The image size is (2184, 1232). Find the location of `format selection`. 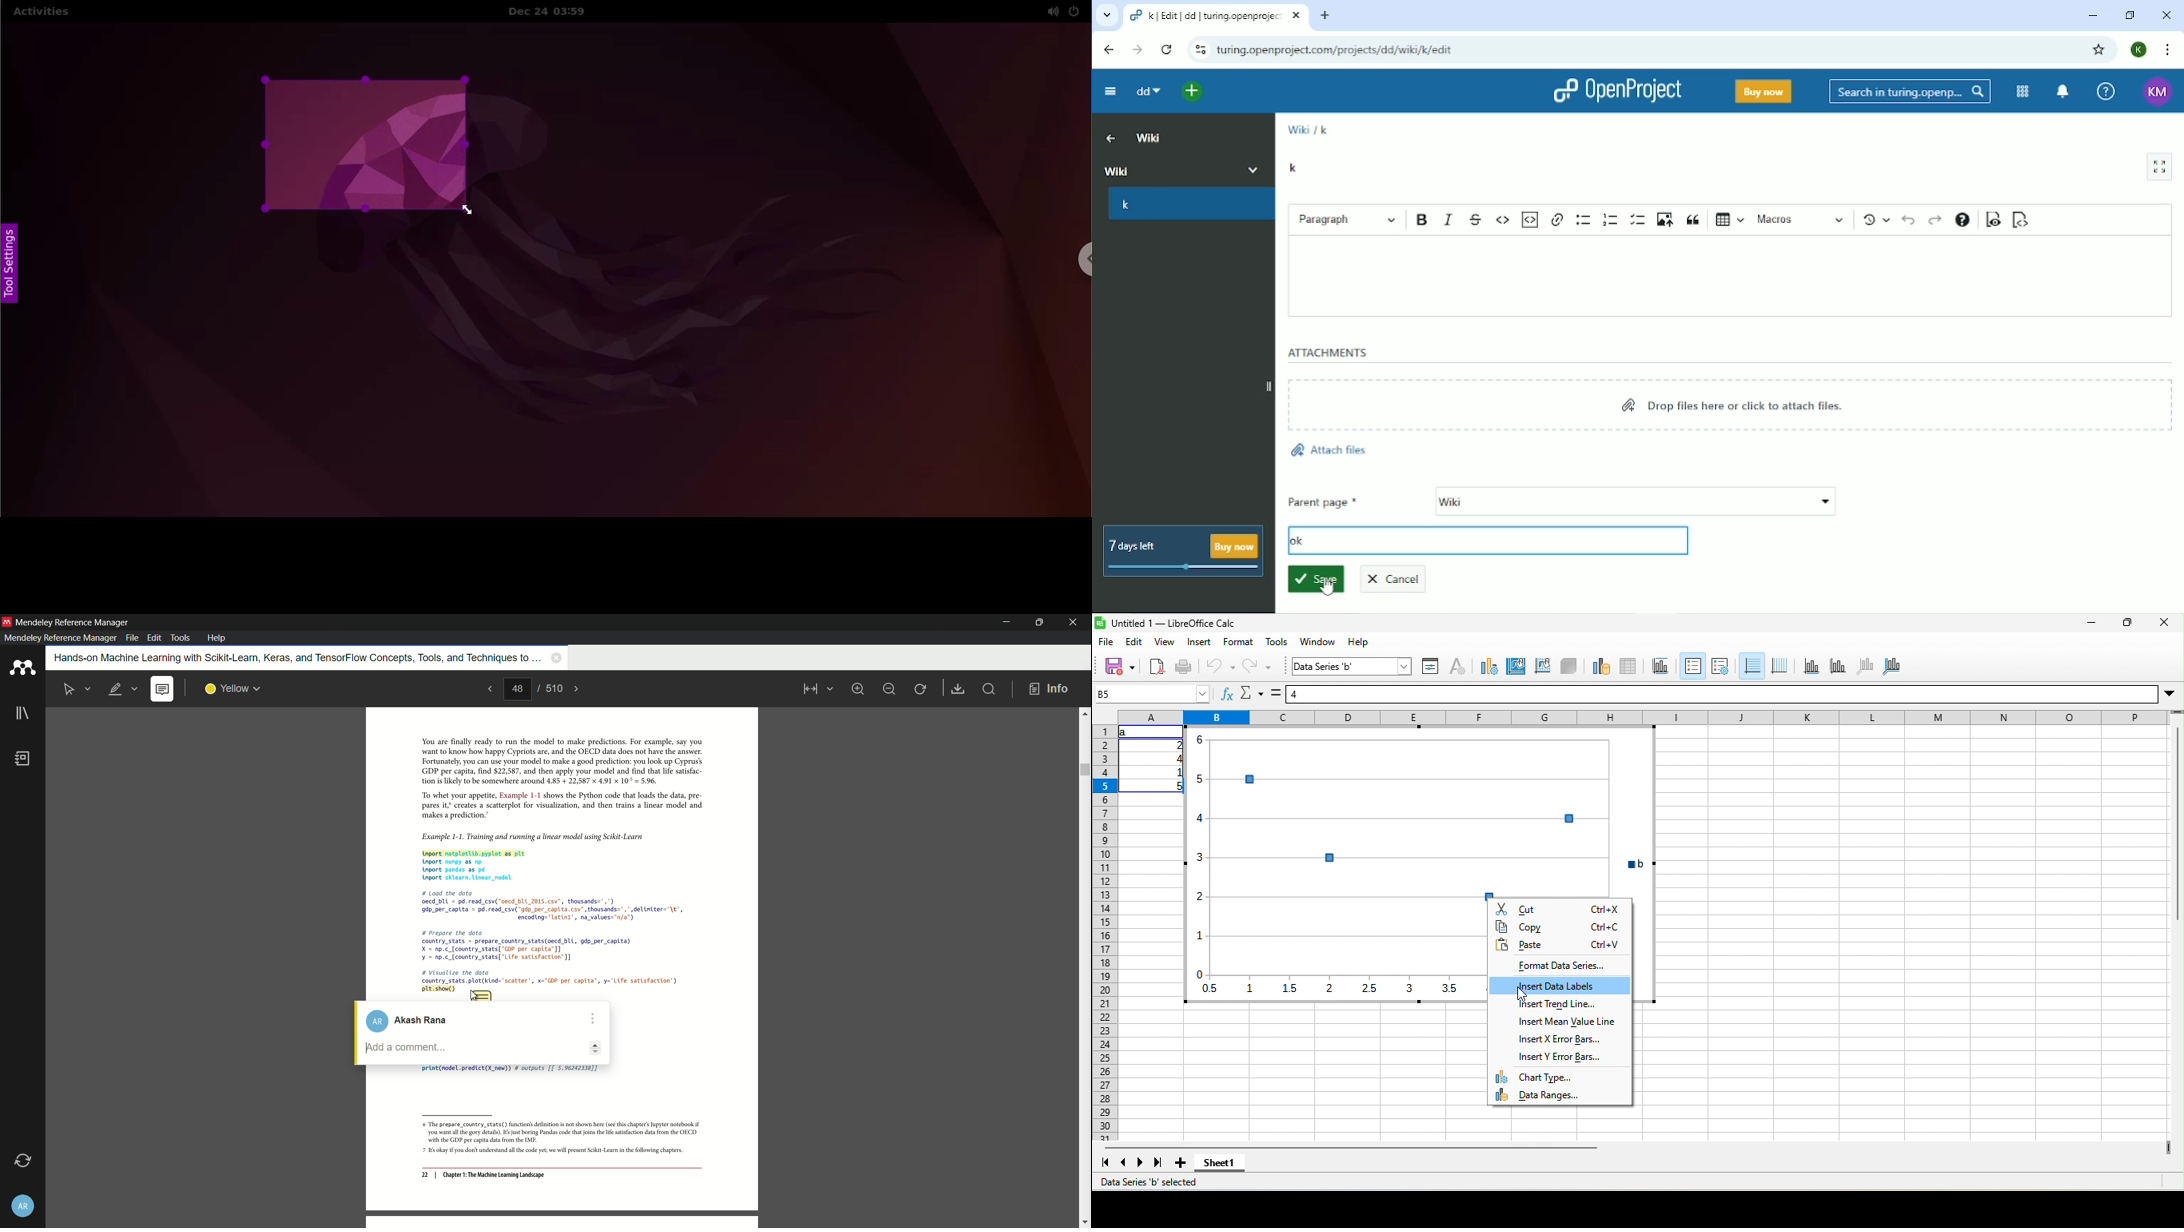

format selection is located at coordinates (1430, 668).